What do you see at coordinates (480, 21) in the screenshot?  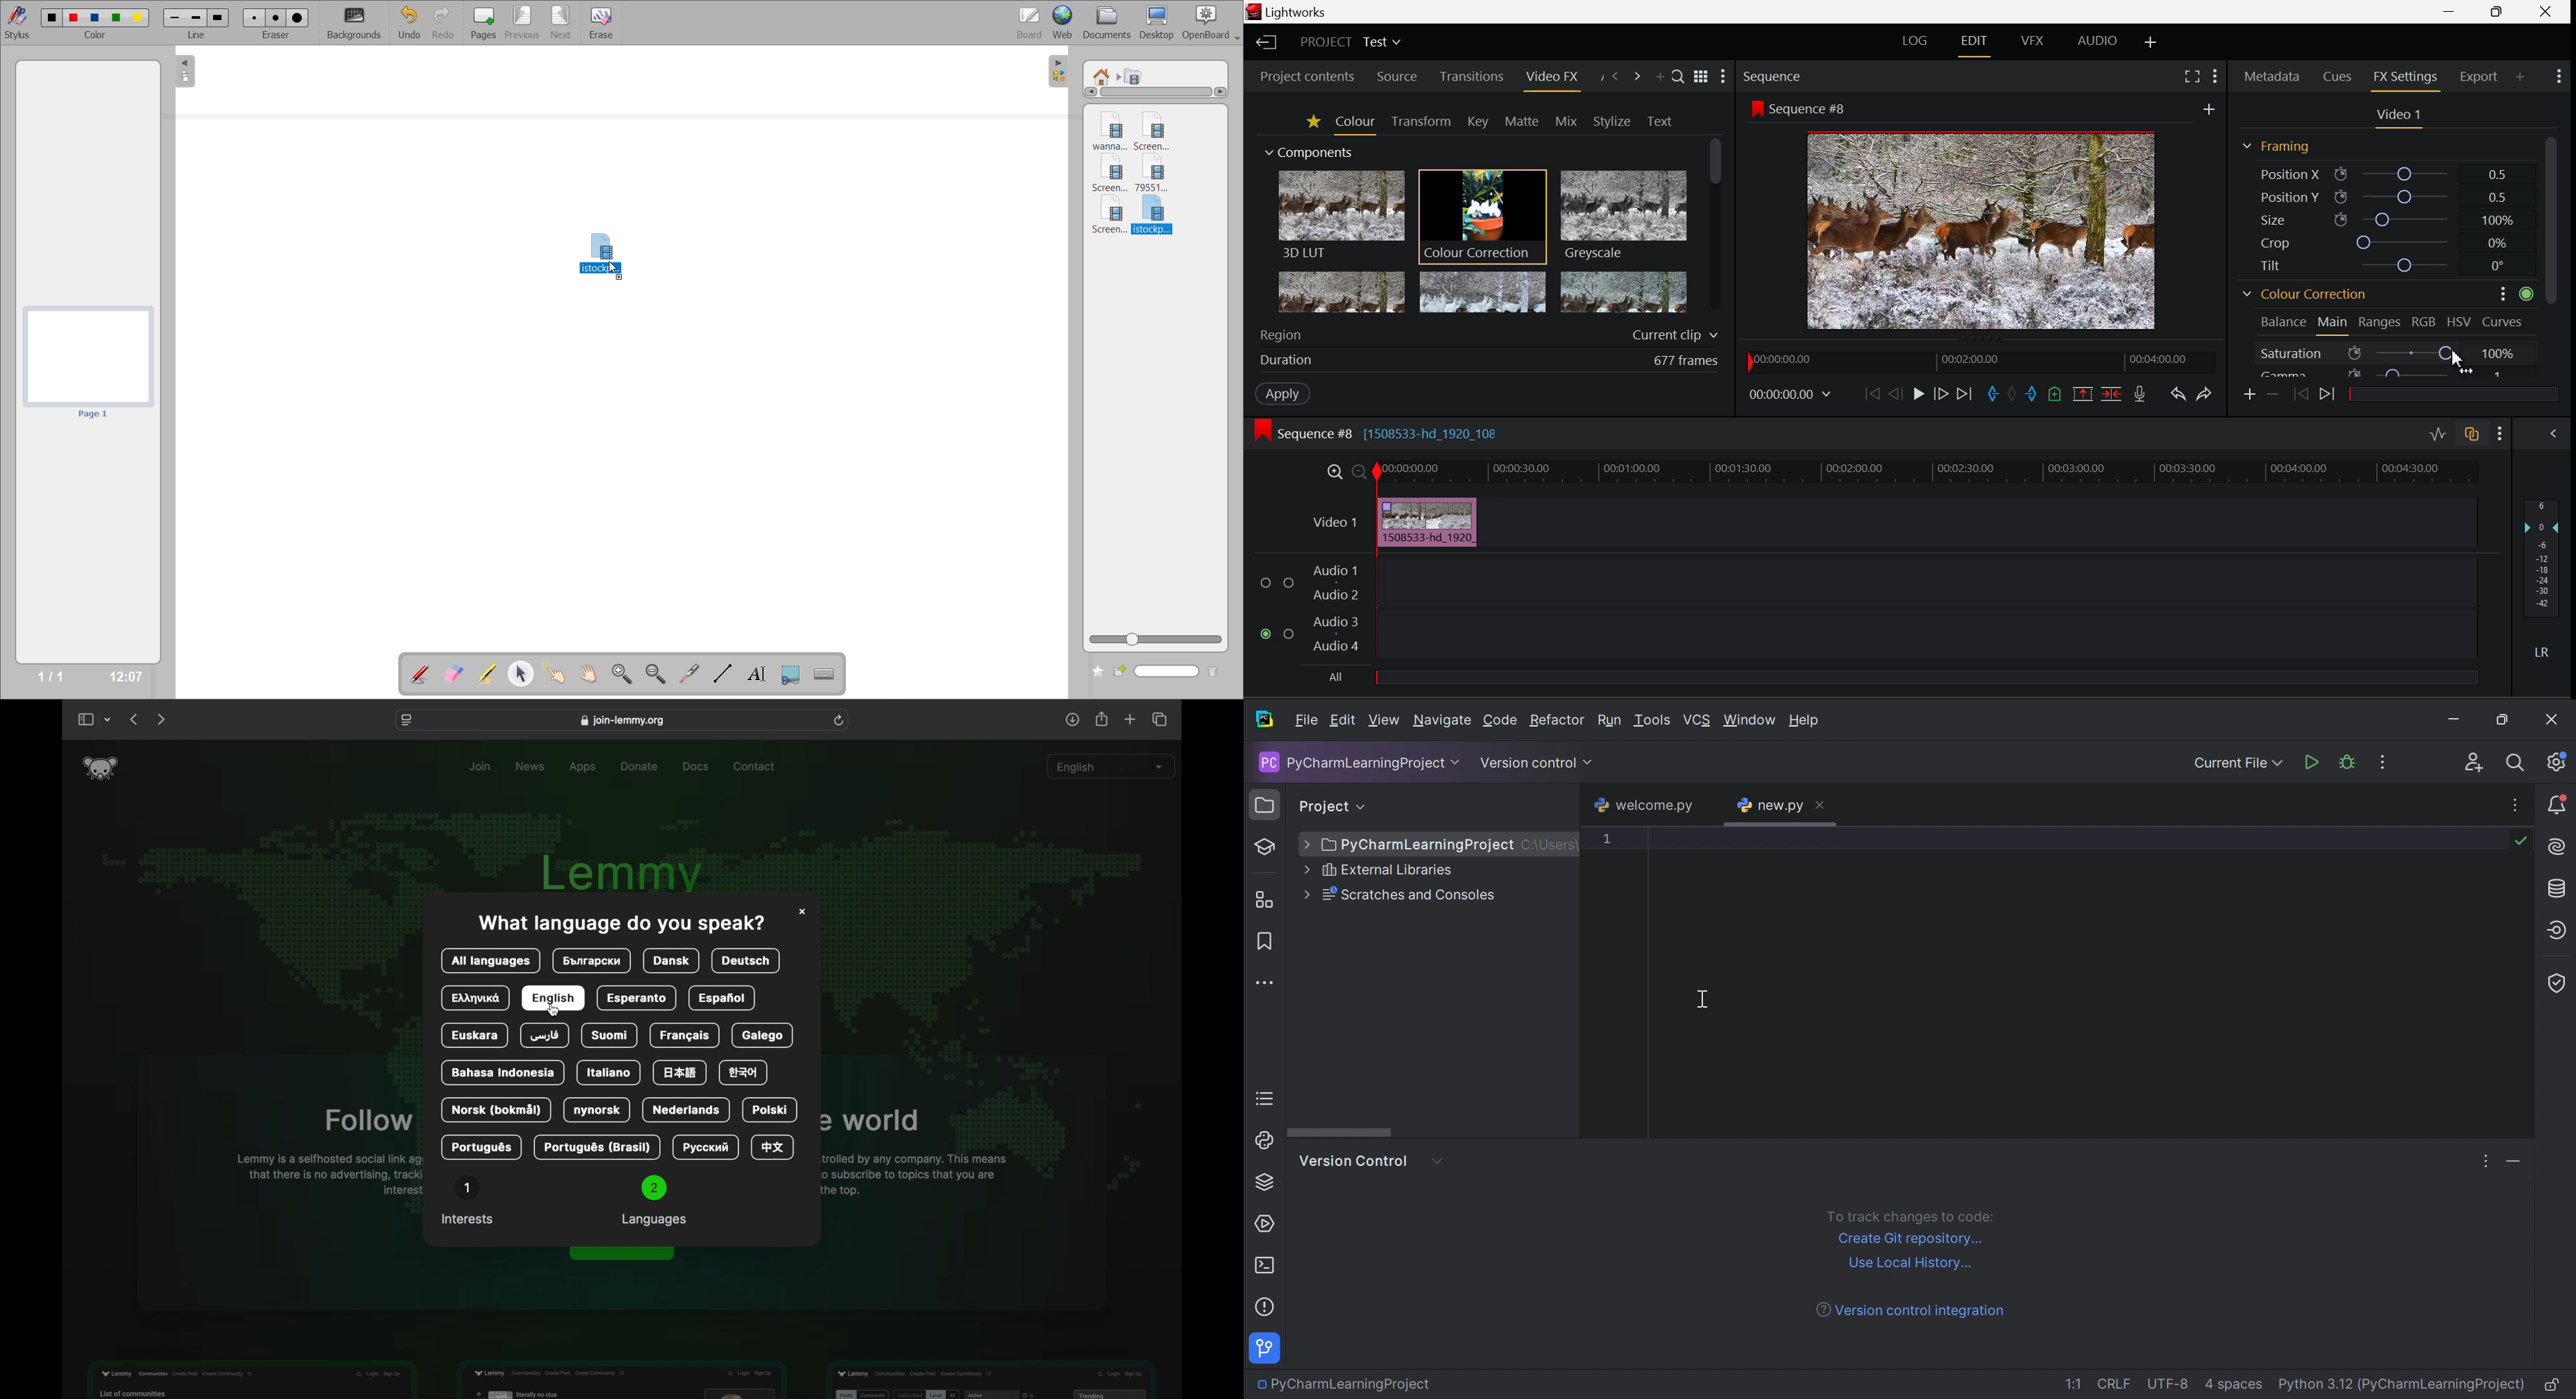 I see `pages` at bounding box center [480, 21].